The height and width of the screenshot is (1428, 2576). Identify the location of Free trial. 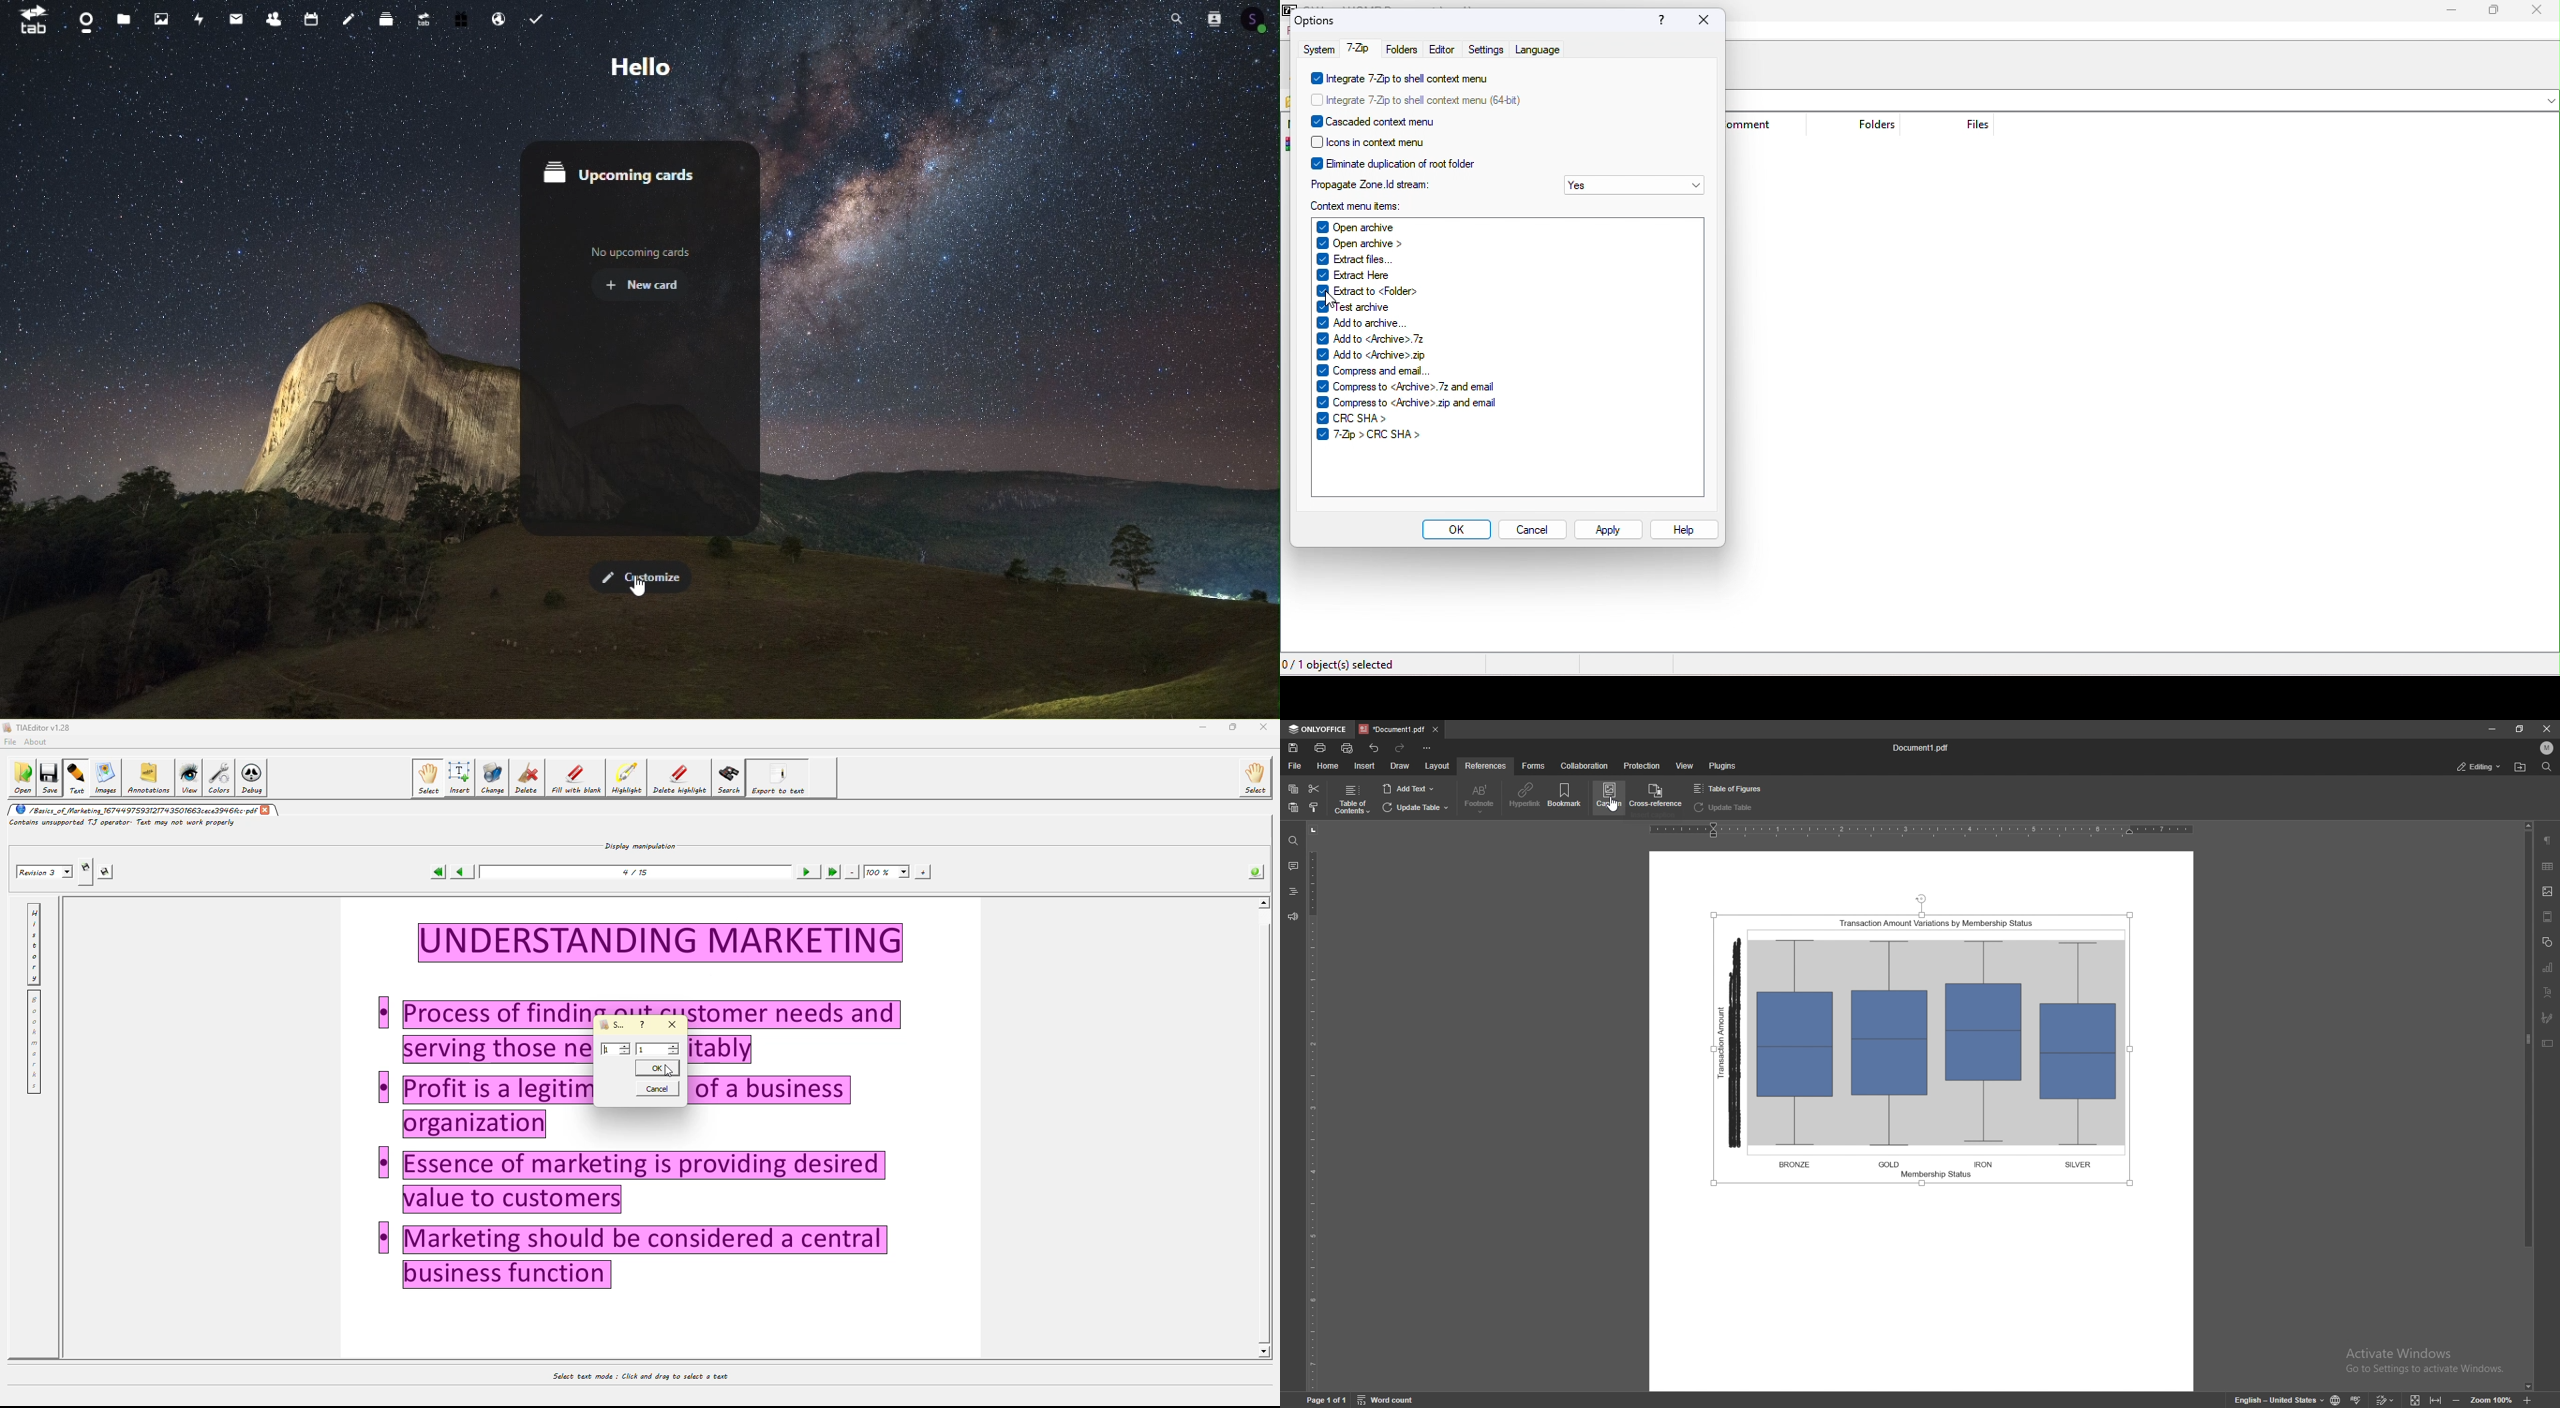
(460, 21).